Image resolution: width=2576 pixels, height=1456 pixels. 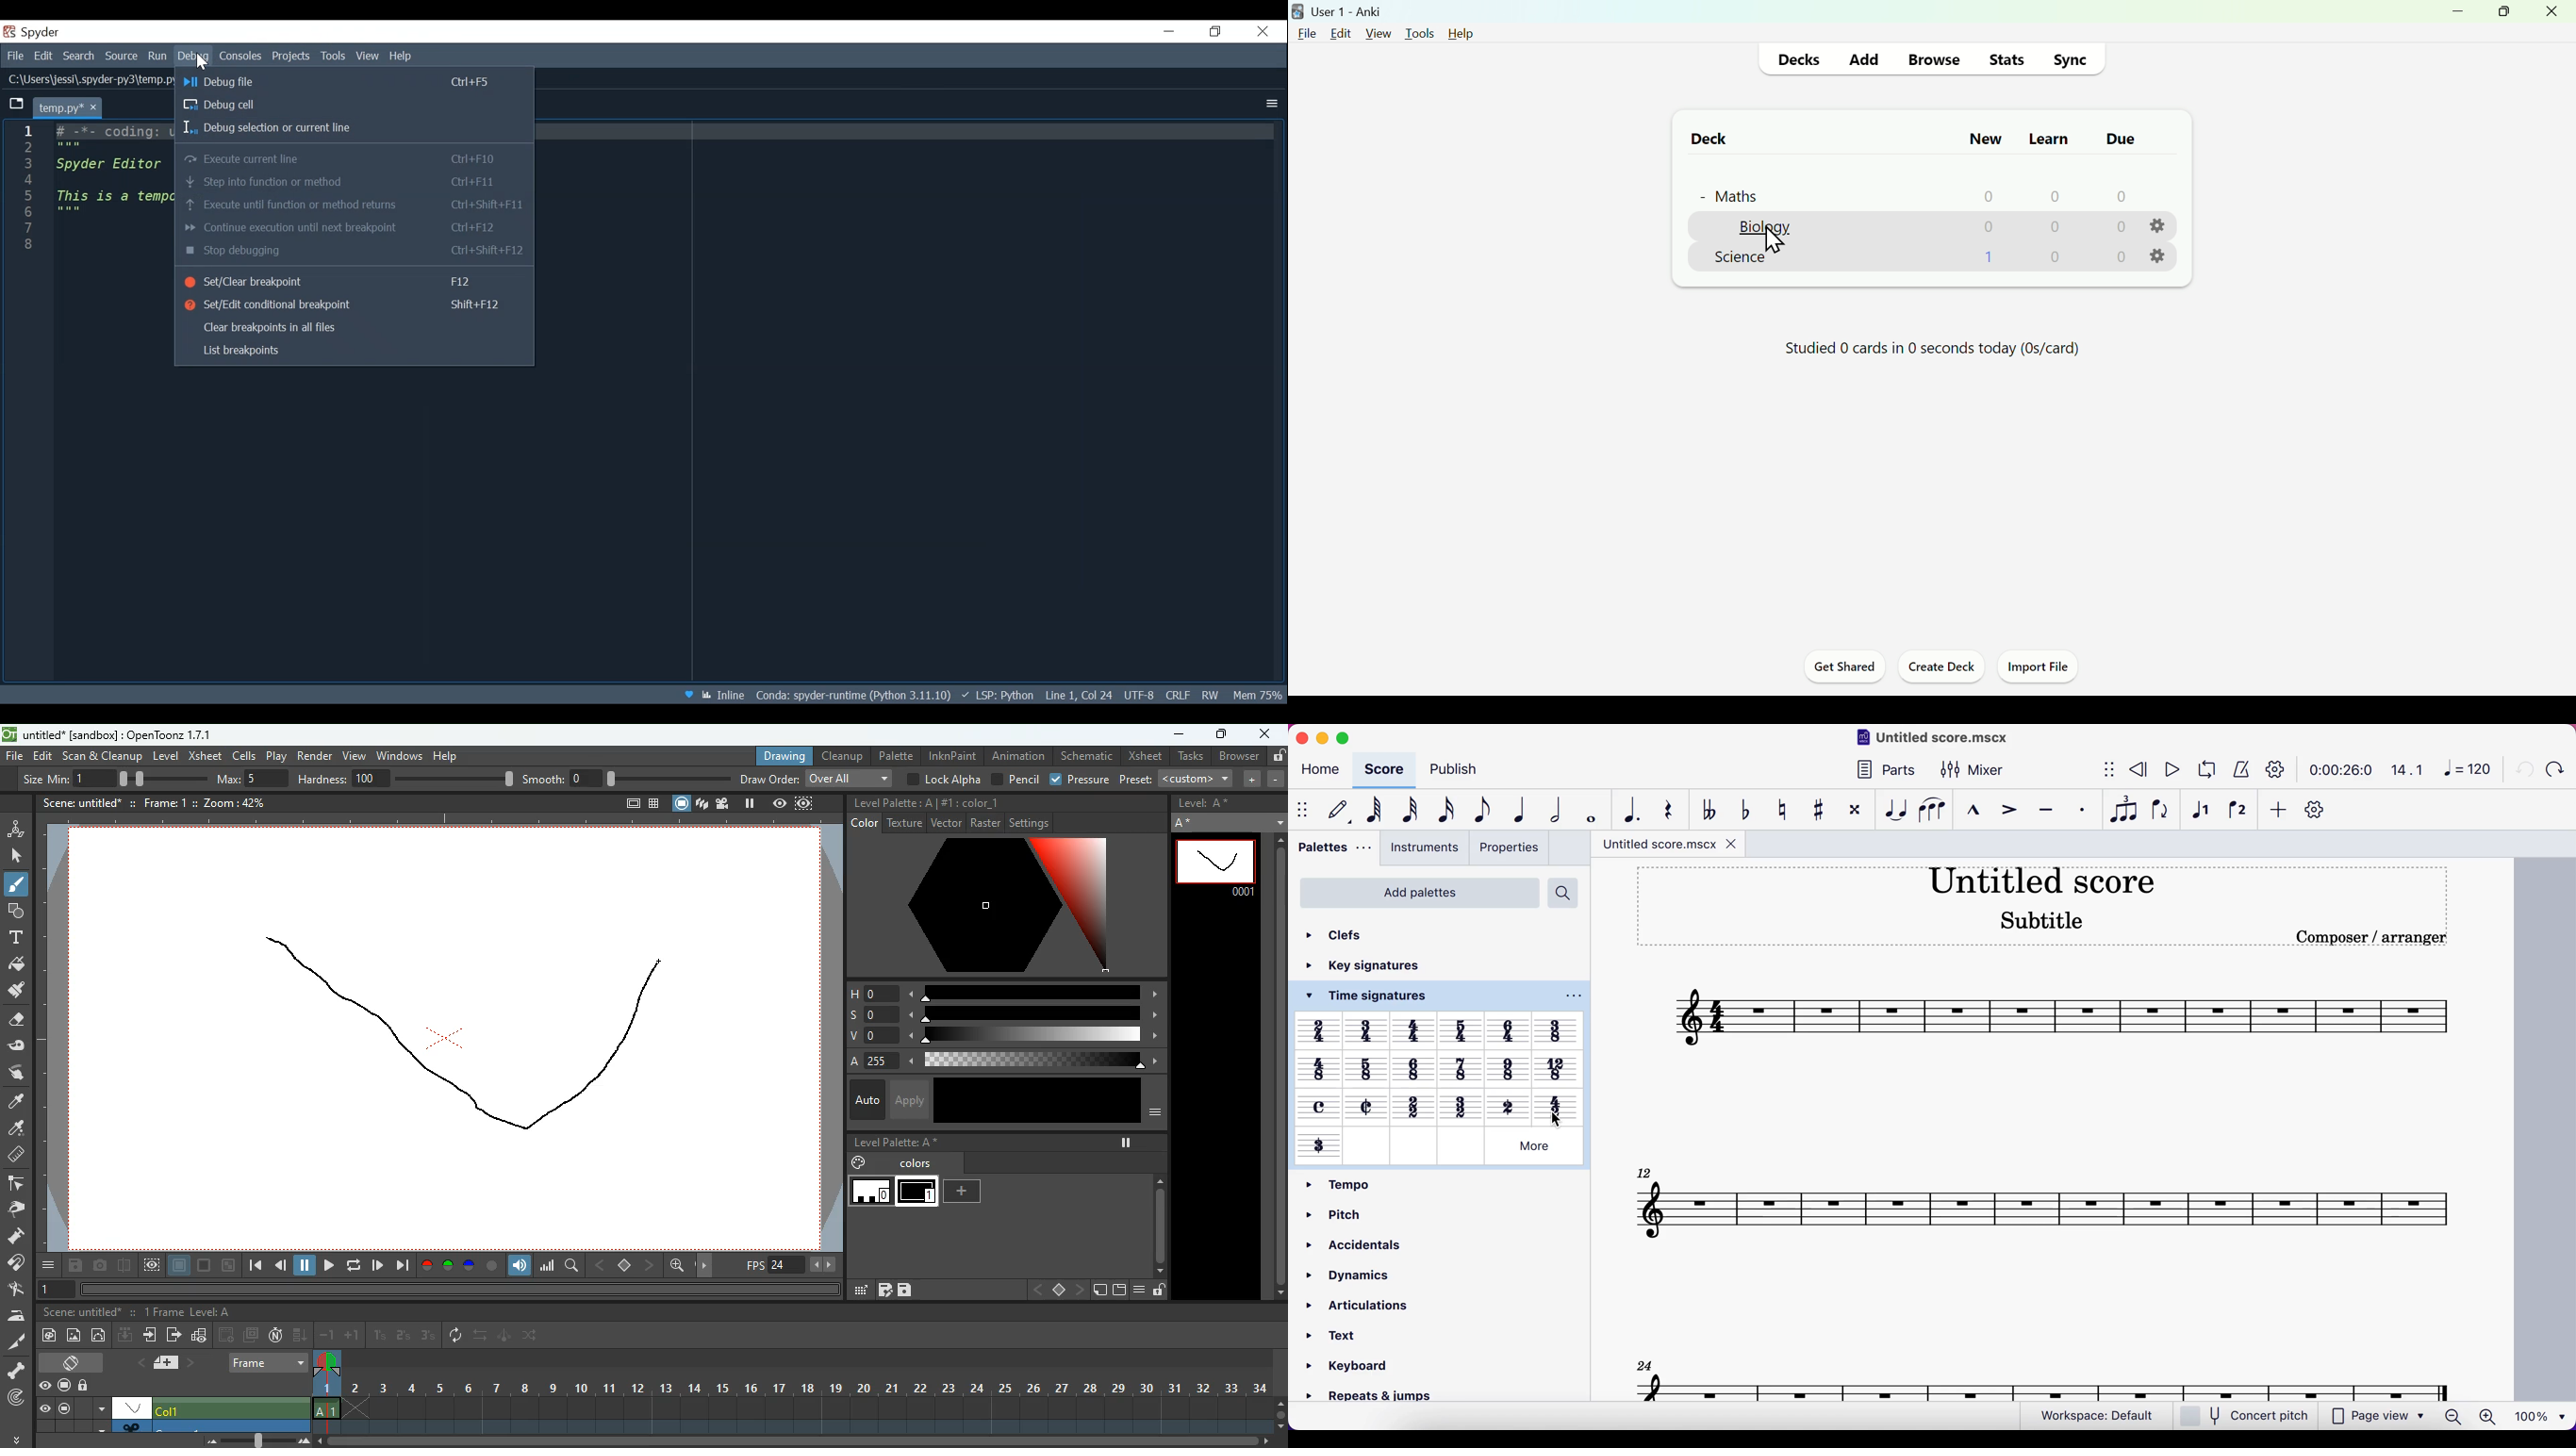 What do you see at coordinates (1779, 808) in the screenshot?
I see `toggle natural` at bounding box center [1779, 808].